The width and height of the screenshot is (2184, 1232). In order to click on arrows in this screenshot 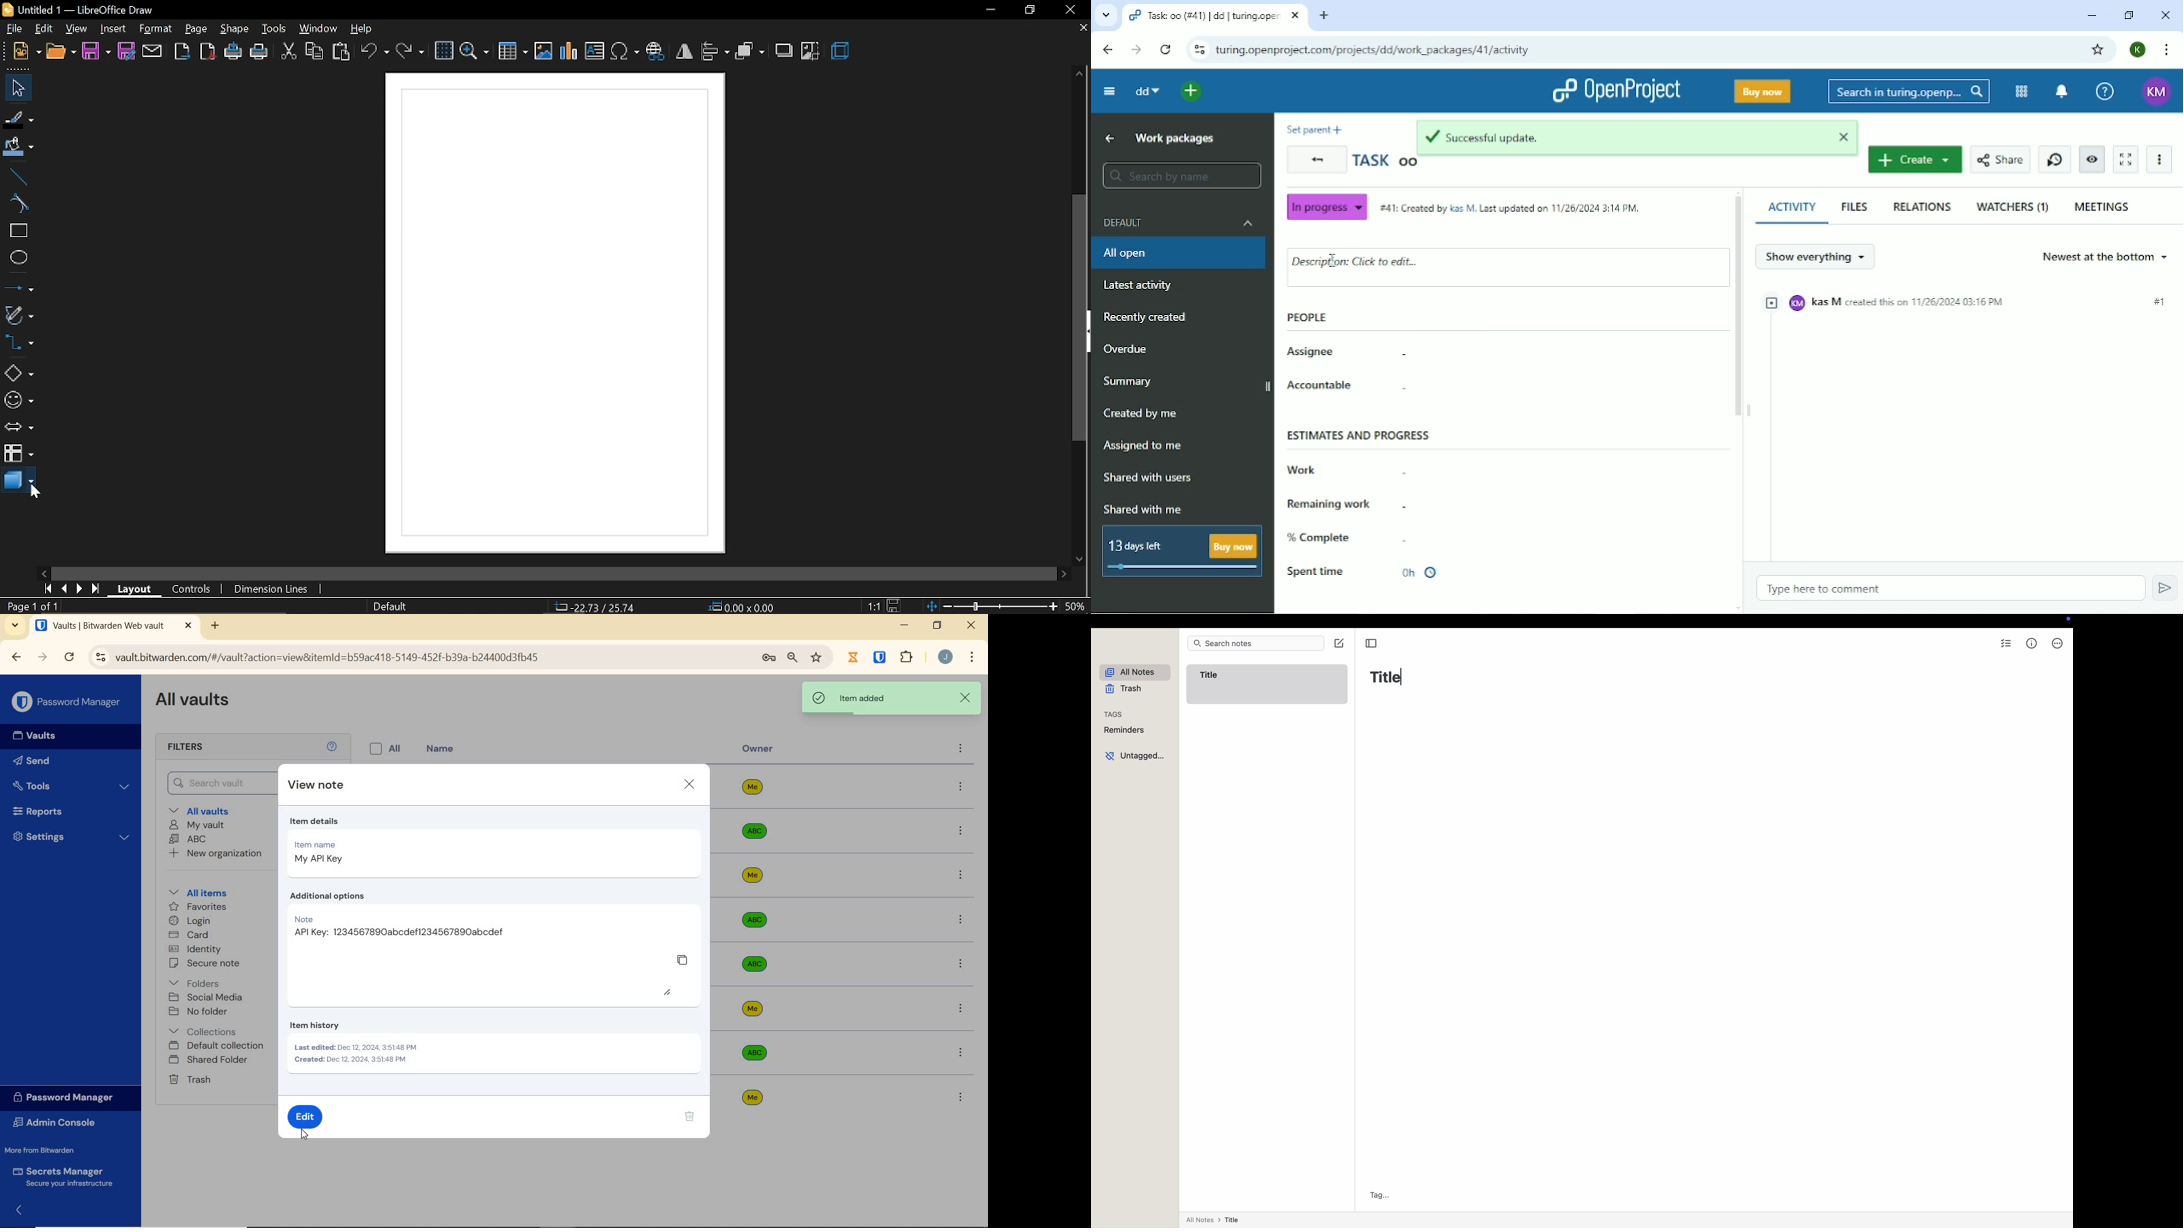, I will do `click(19, 426)`.